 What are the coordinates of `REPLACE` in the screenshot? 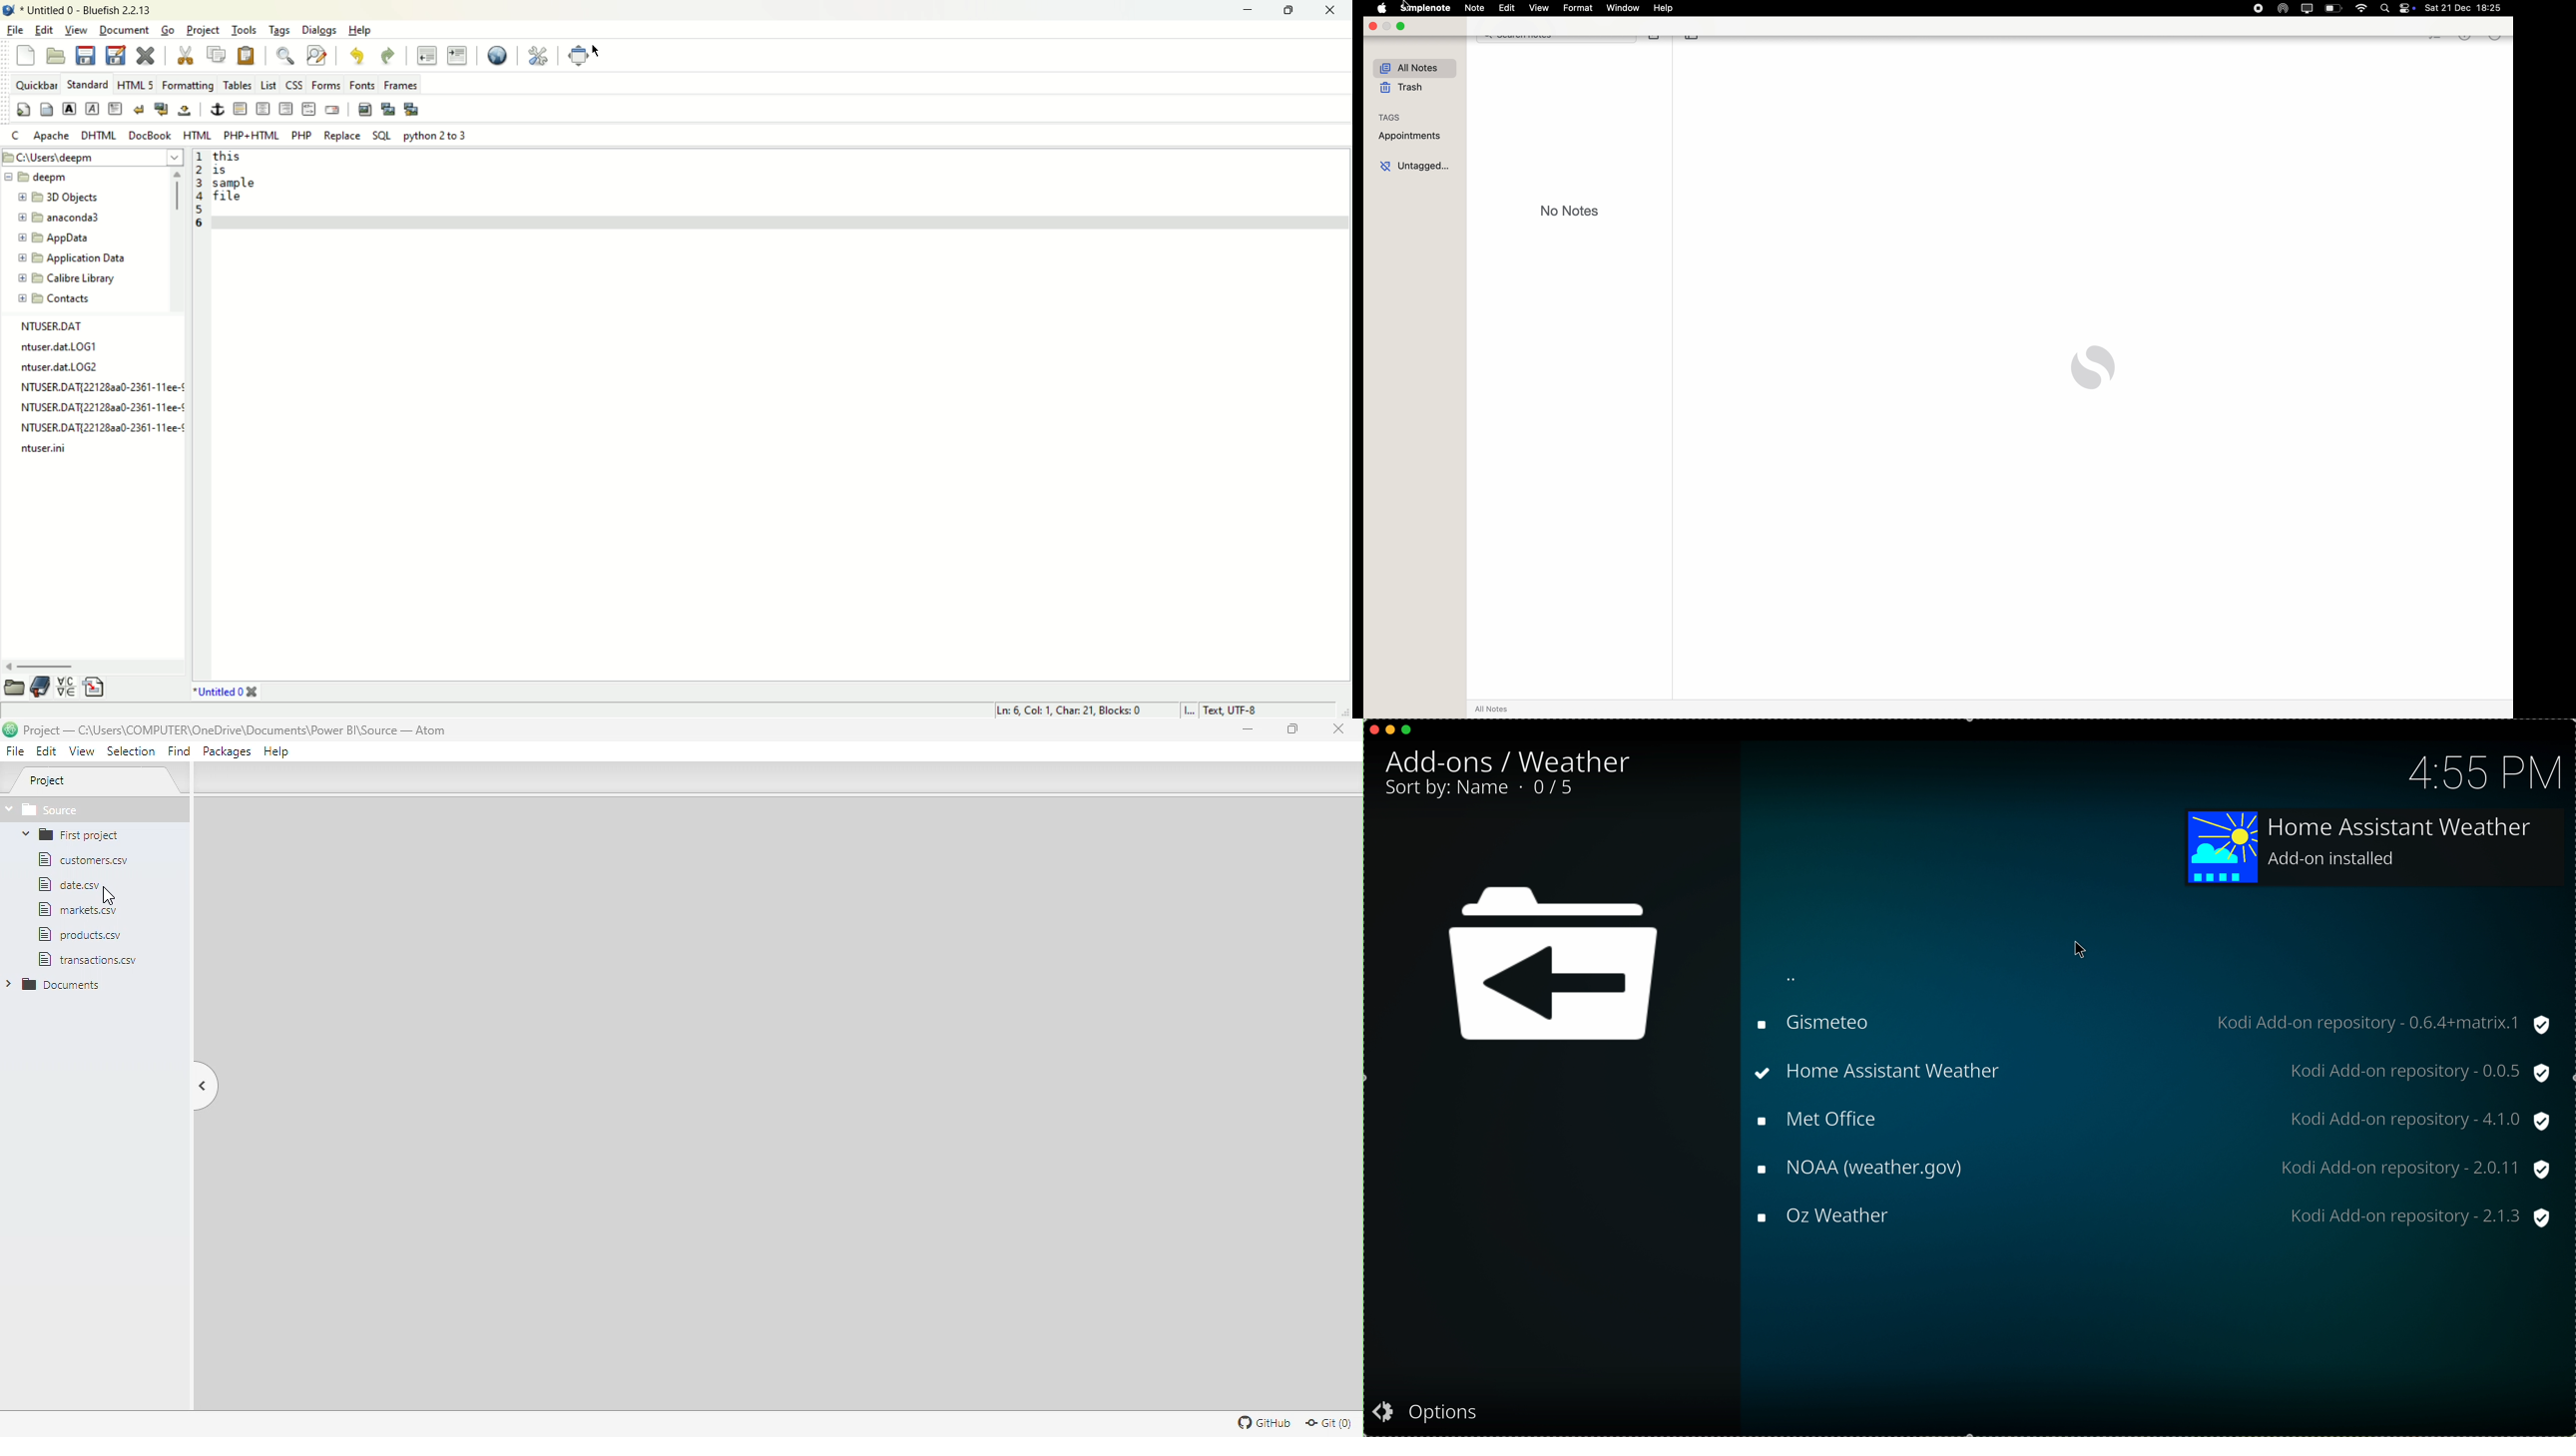 It's located at (342, 135).